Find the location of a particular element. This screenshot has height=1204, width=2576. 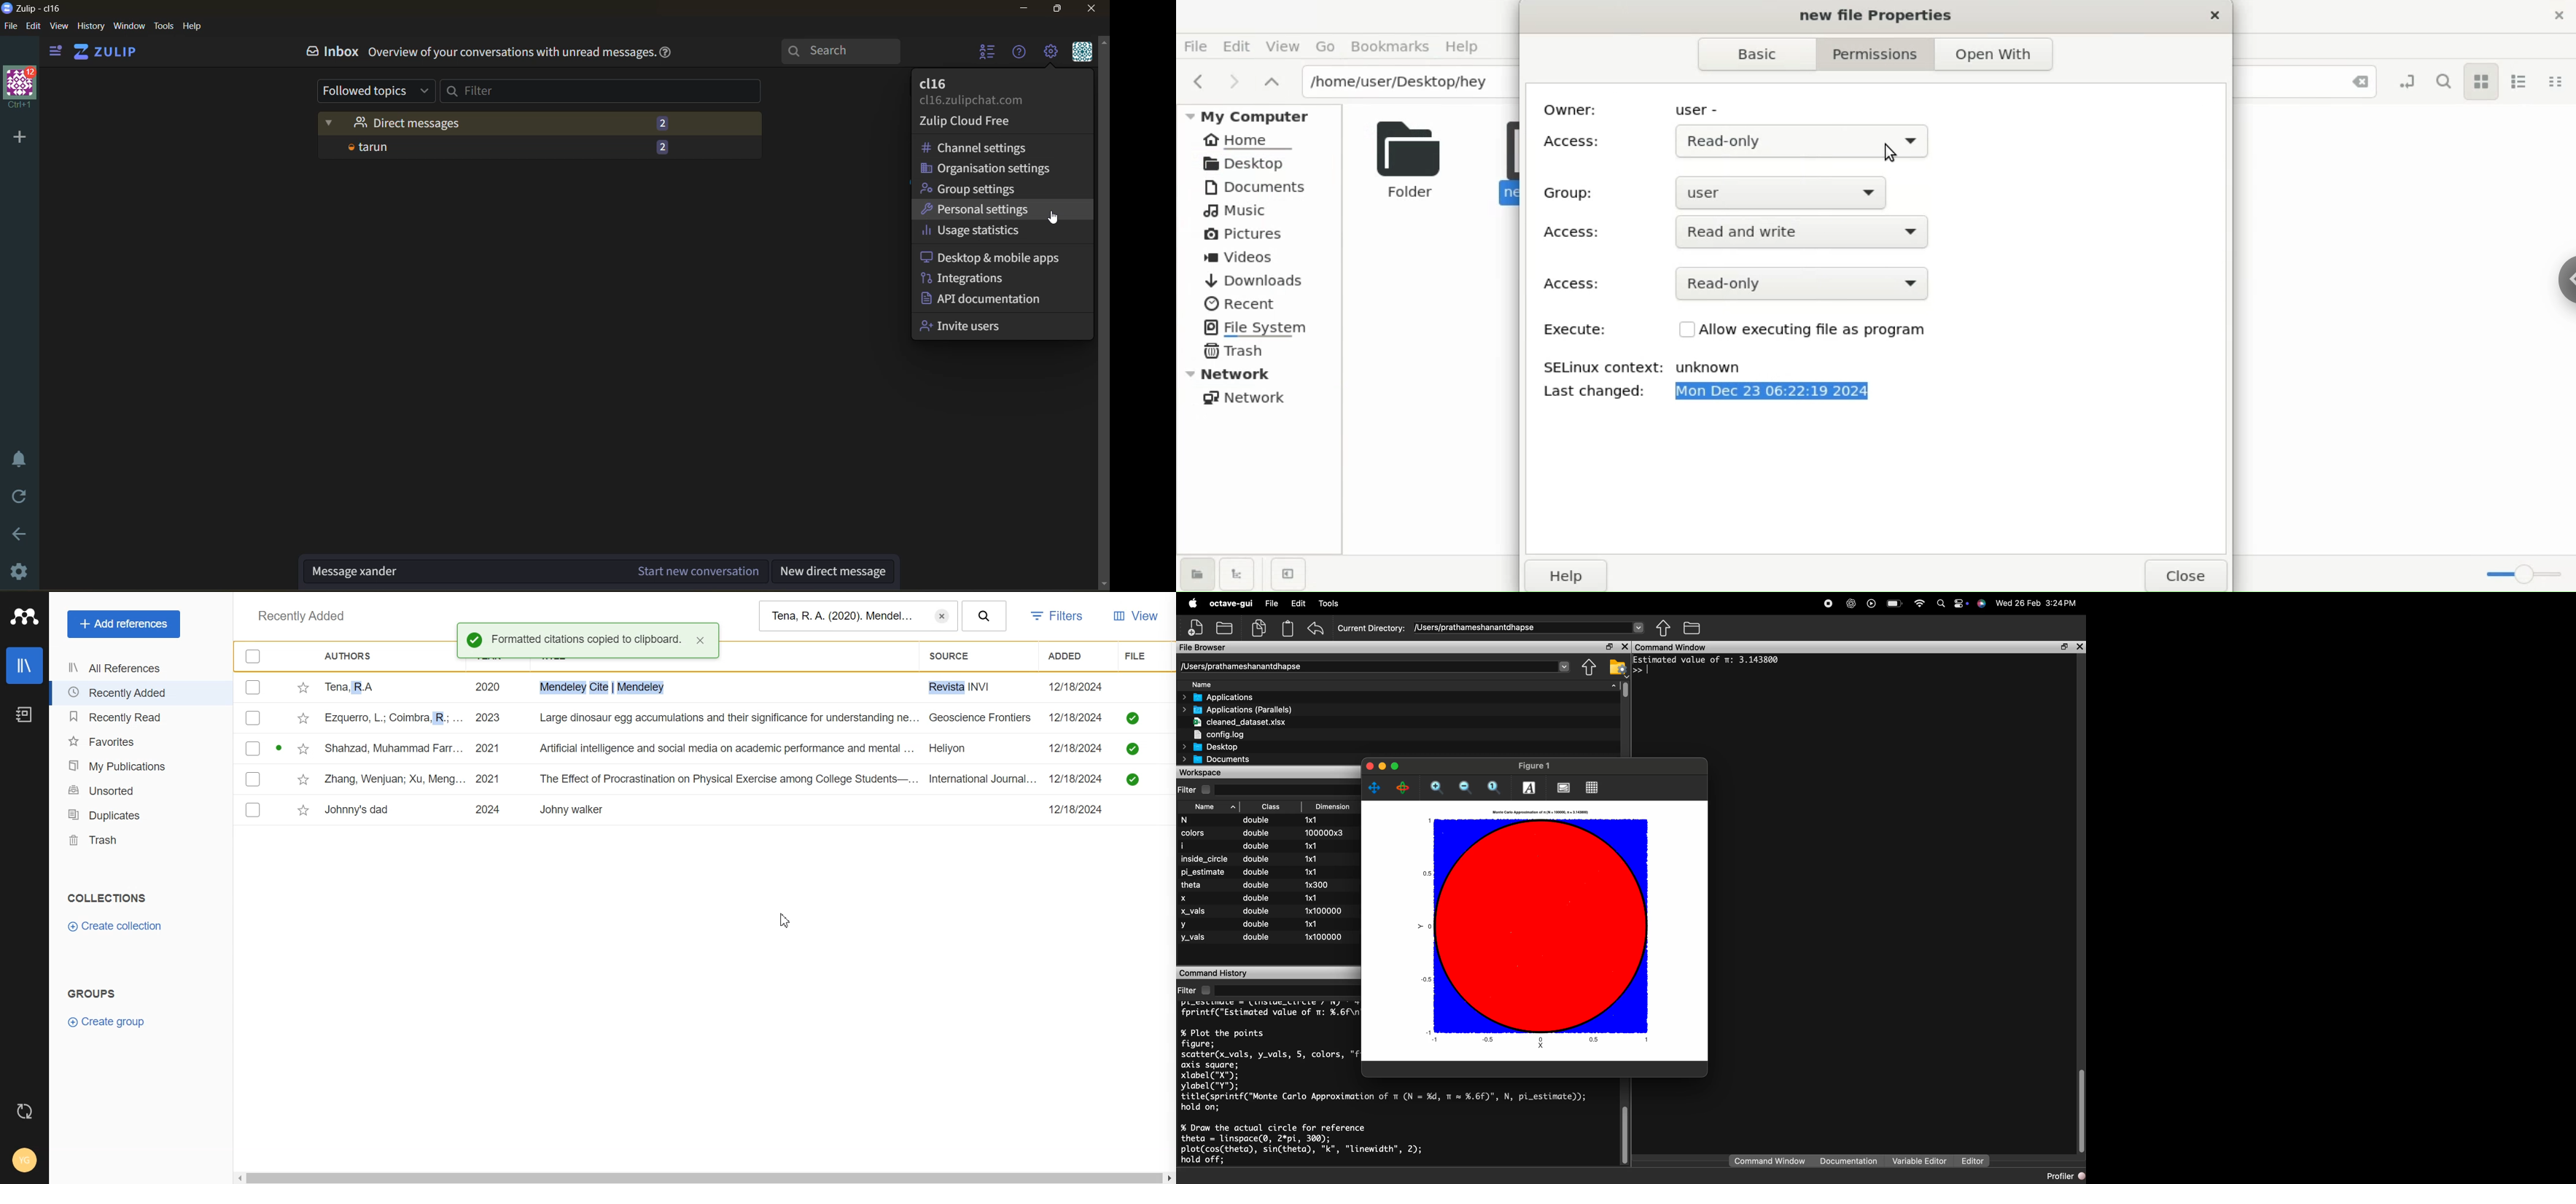

Shahzad, Muhammad Farr... 2021 Artificial intelligence and social media on academic performance and mental ...  Heliyon is located at coordinates (680, 747).